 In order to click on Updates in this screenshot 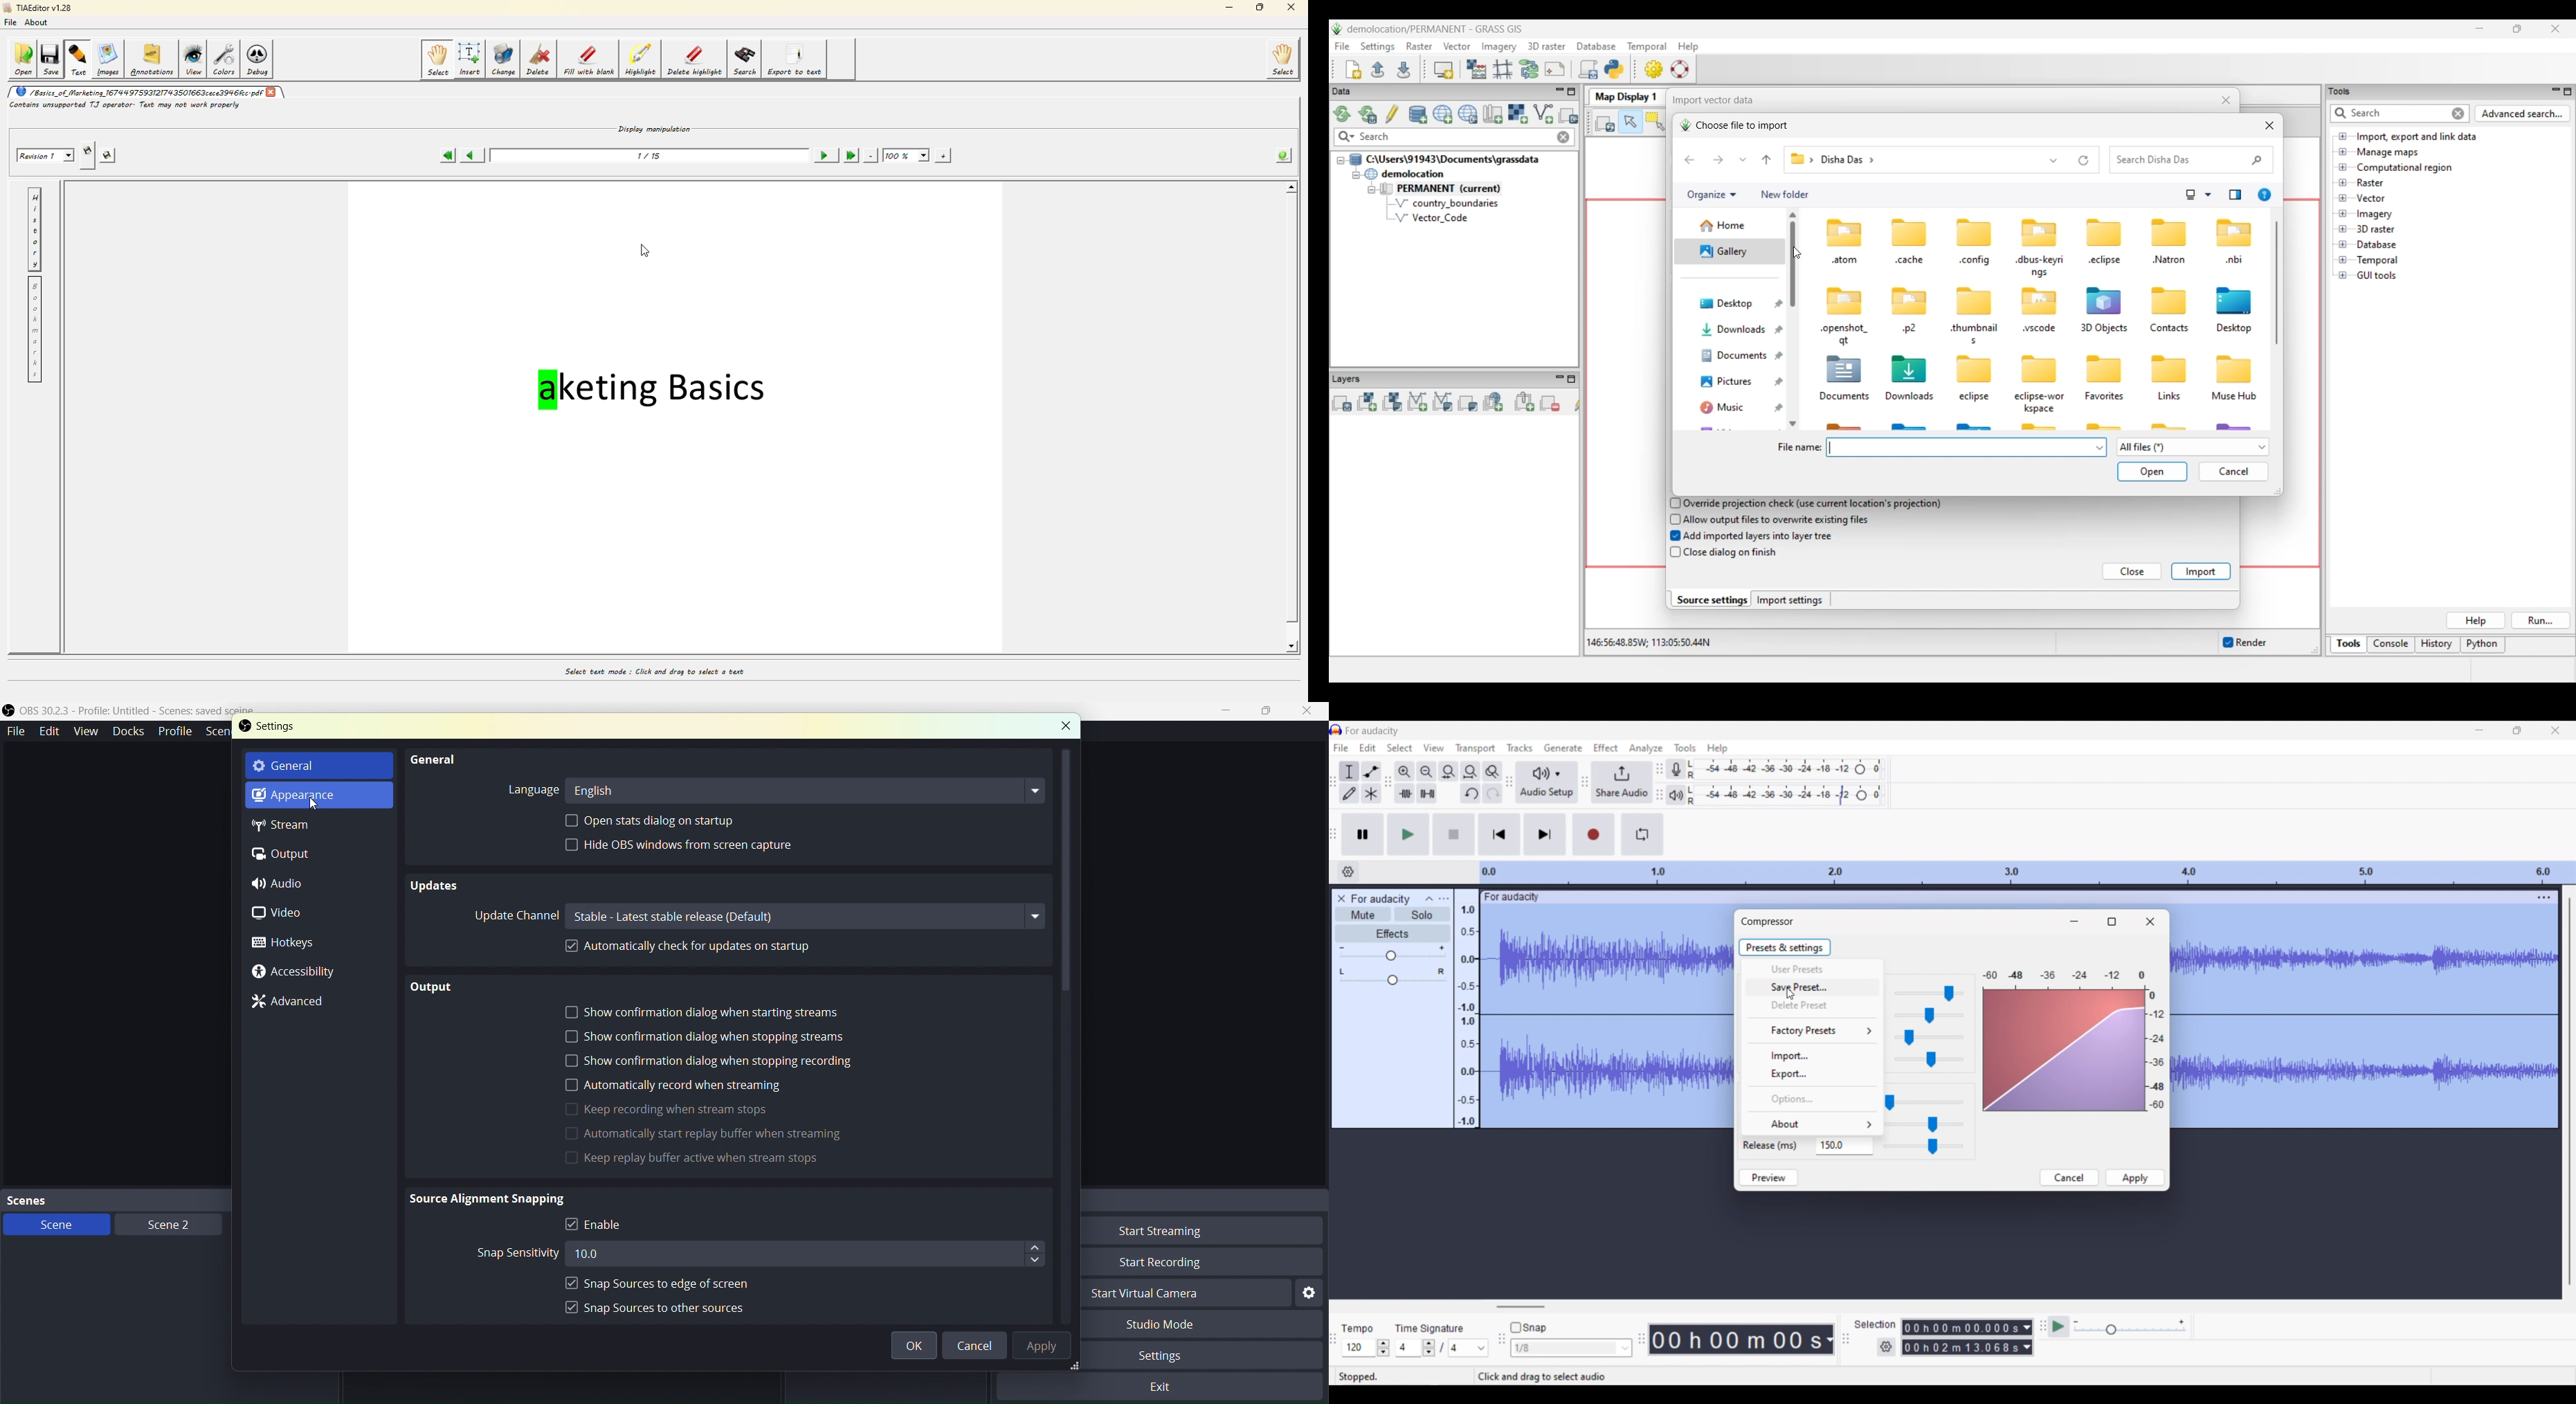, I will do `click(439, 885)`.